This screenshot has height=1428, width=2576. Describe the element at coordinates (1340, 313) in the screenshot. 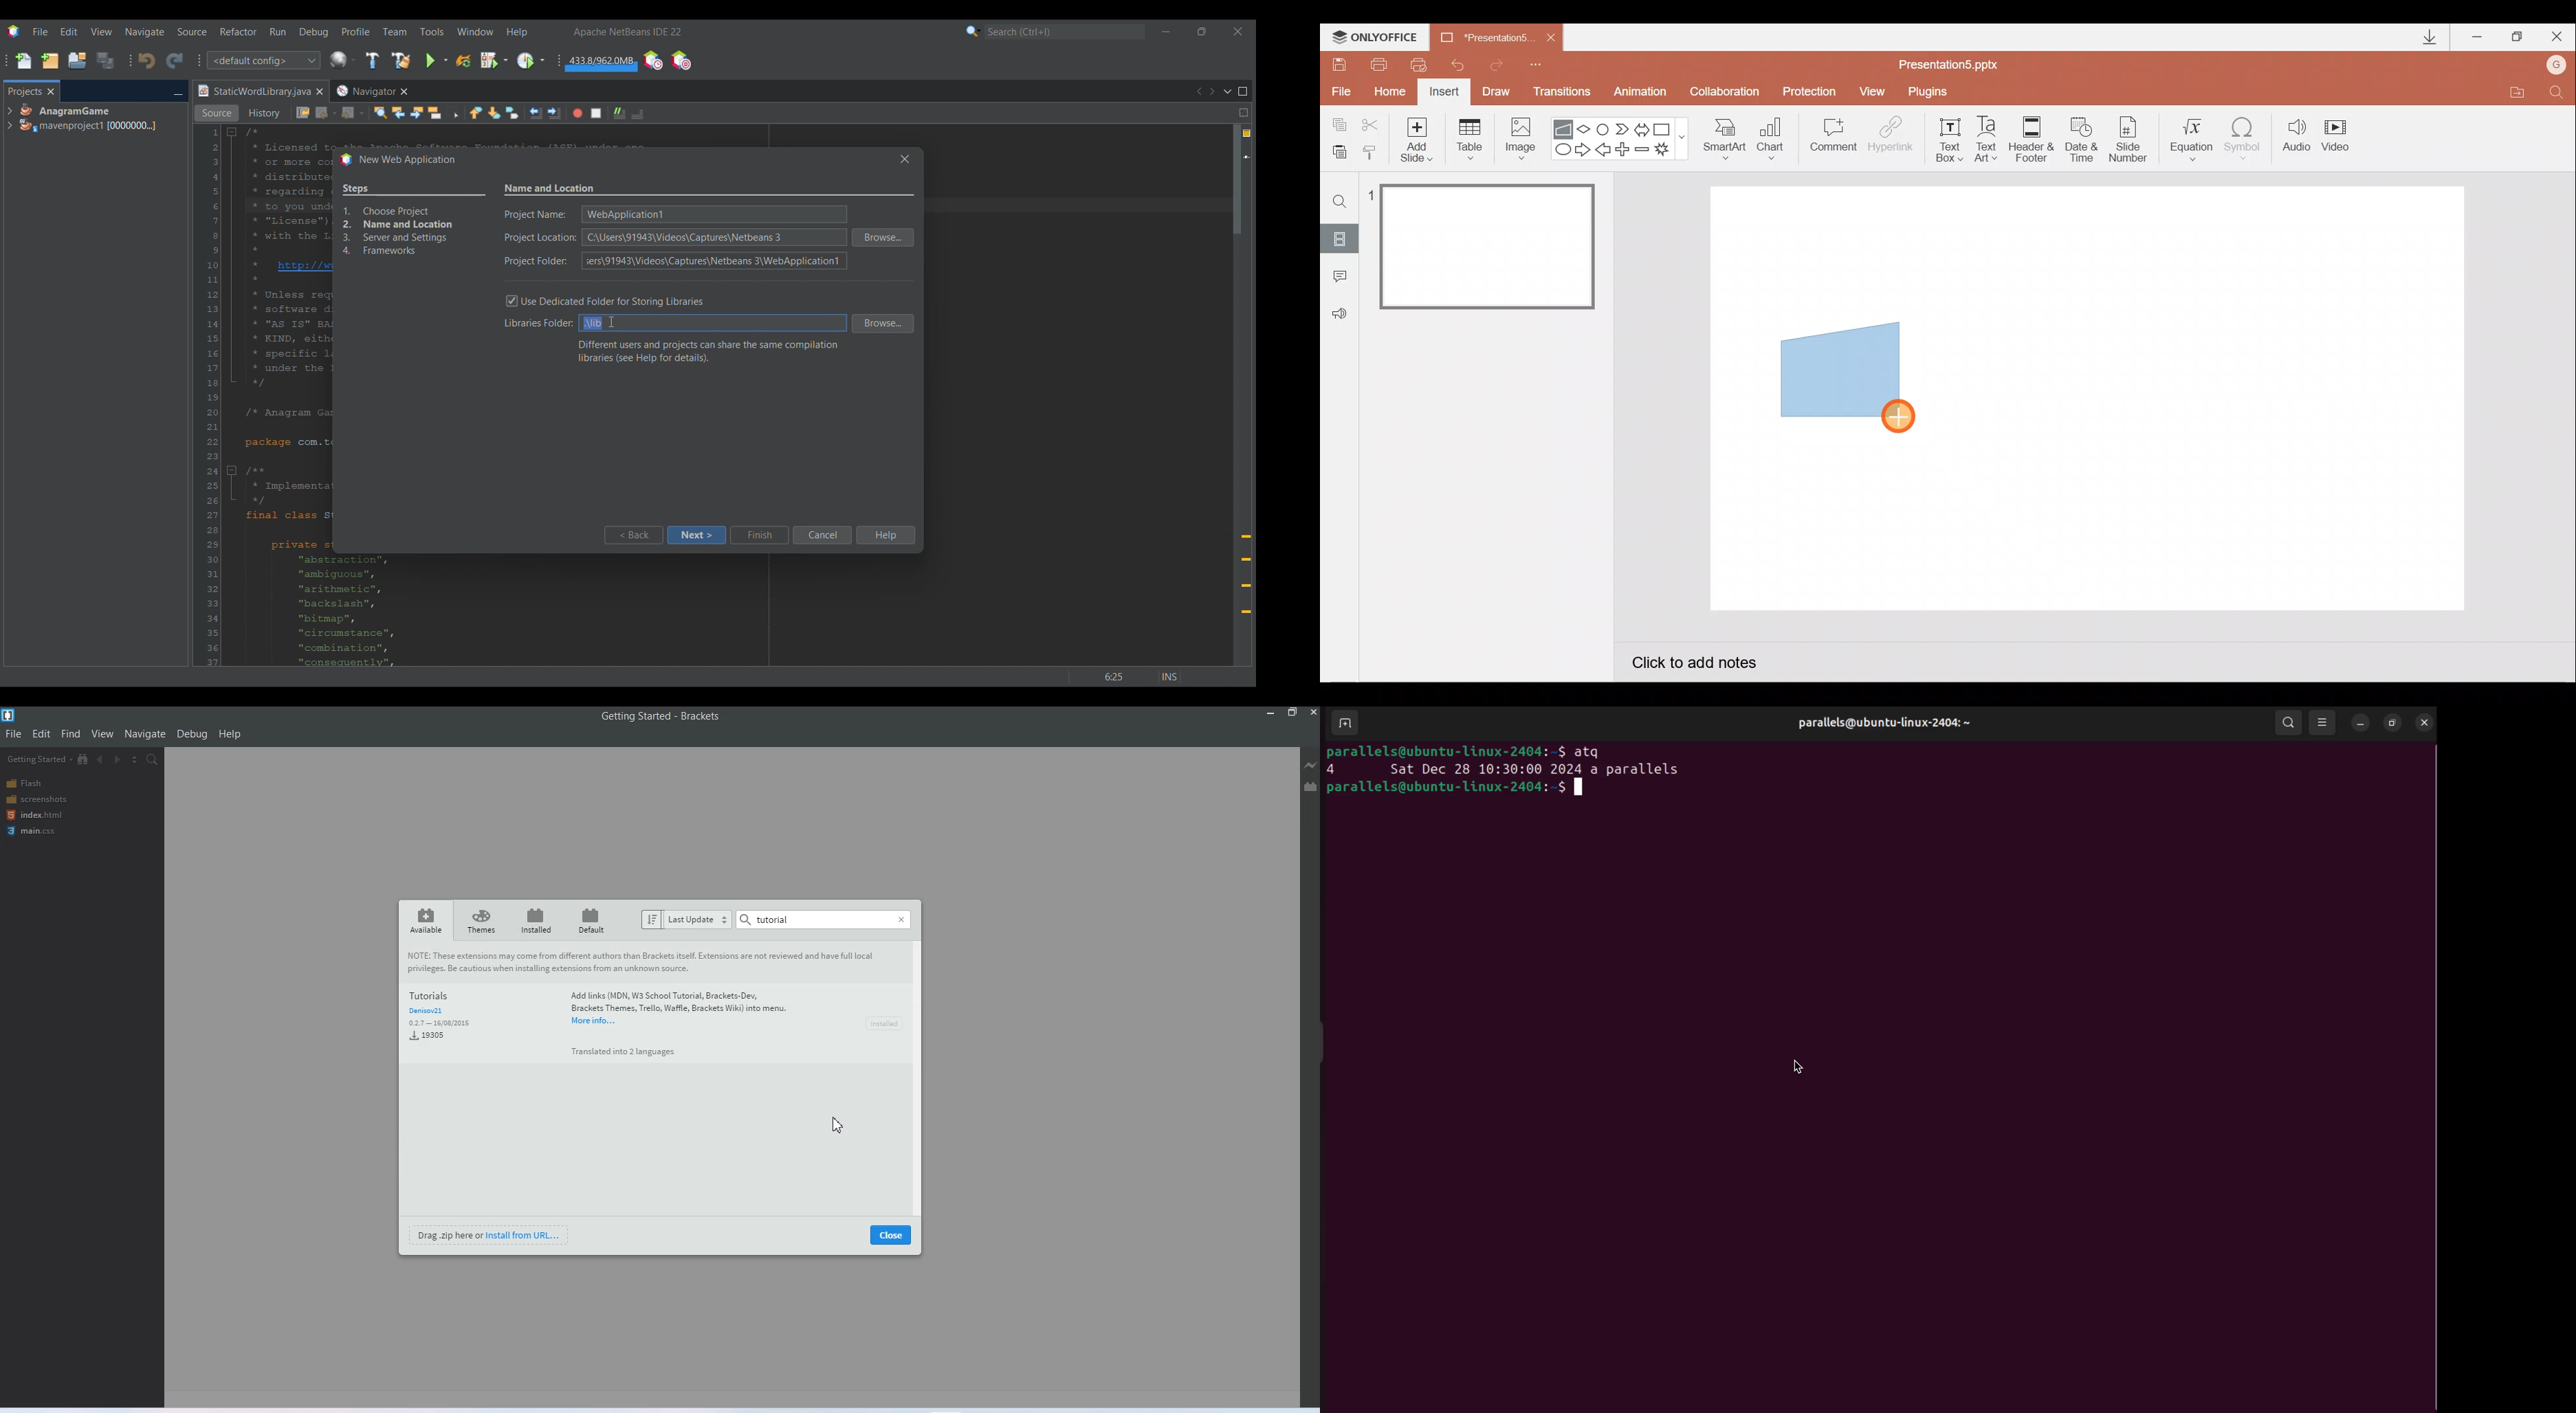

I see `Feedback & support` at that location.